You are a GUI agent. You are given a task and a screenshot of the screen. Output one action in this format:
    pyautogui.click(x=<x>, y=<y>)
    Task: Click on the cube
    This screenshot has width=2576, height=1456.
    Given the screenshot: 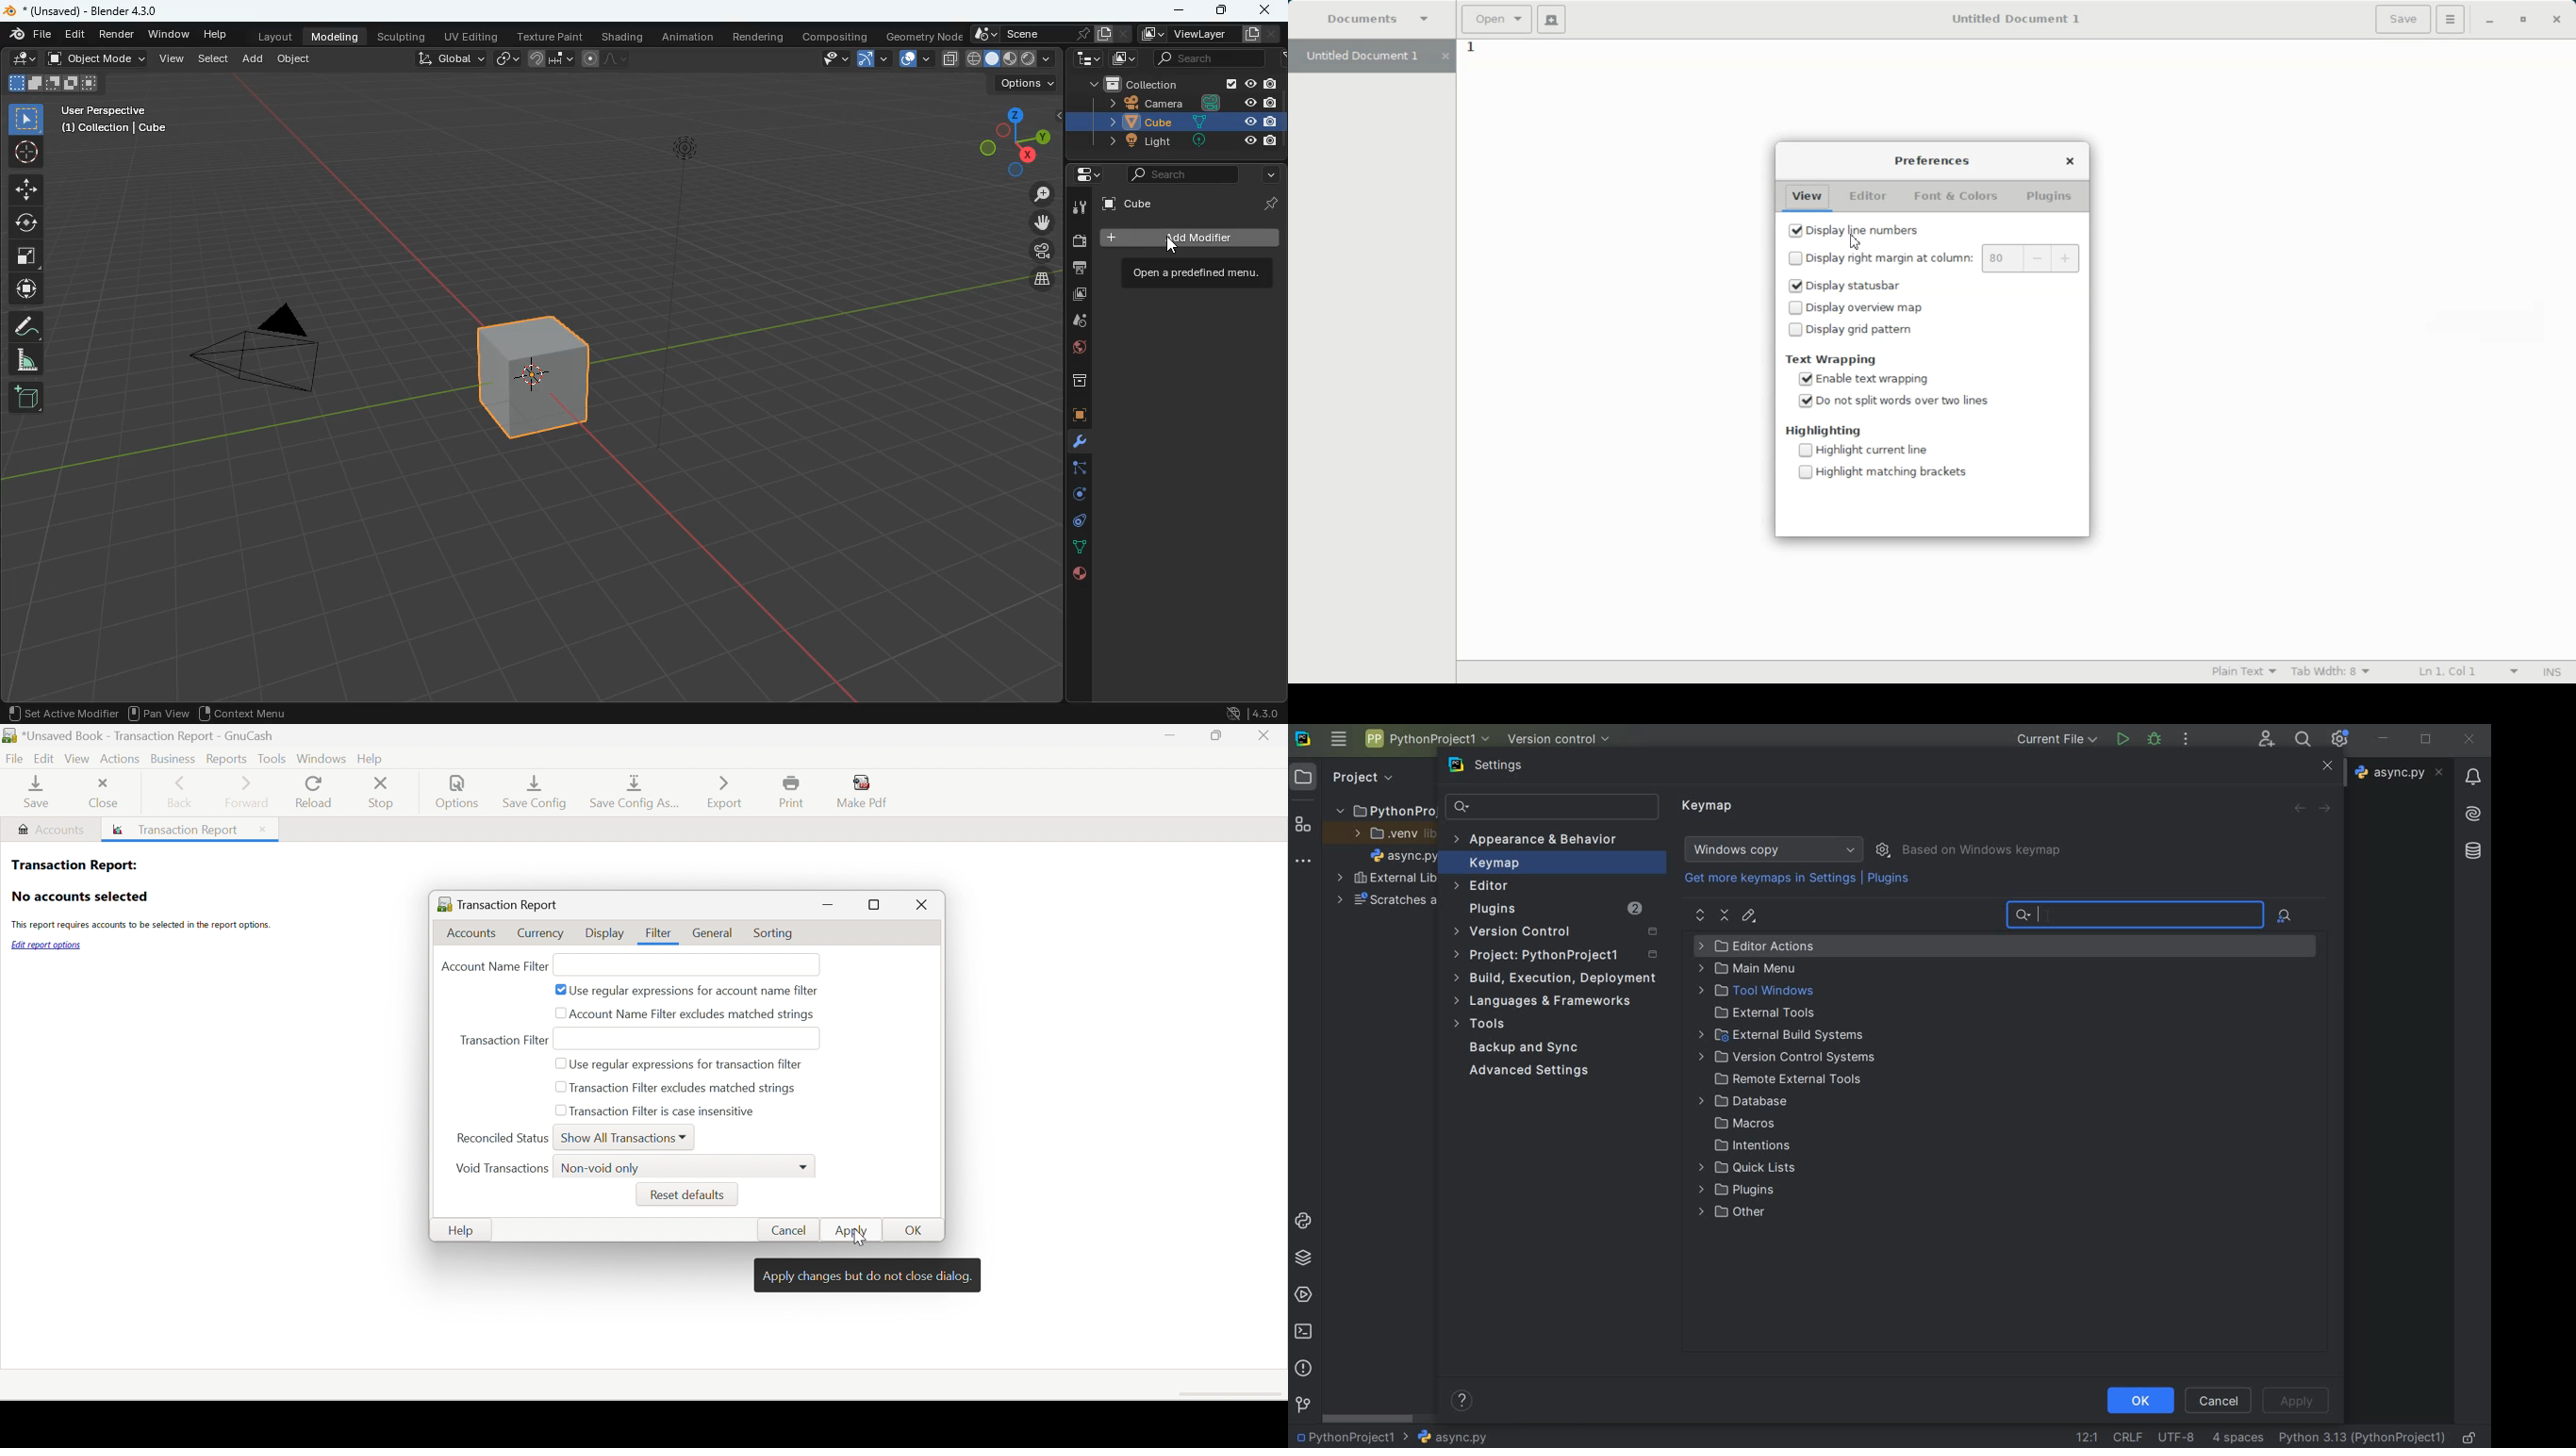 What is the action you would take?
    pyautogui.click(x=537, y=389)
    